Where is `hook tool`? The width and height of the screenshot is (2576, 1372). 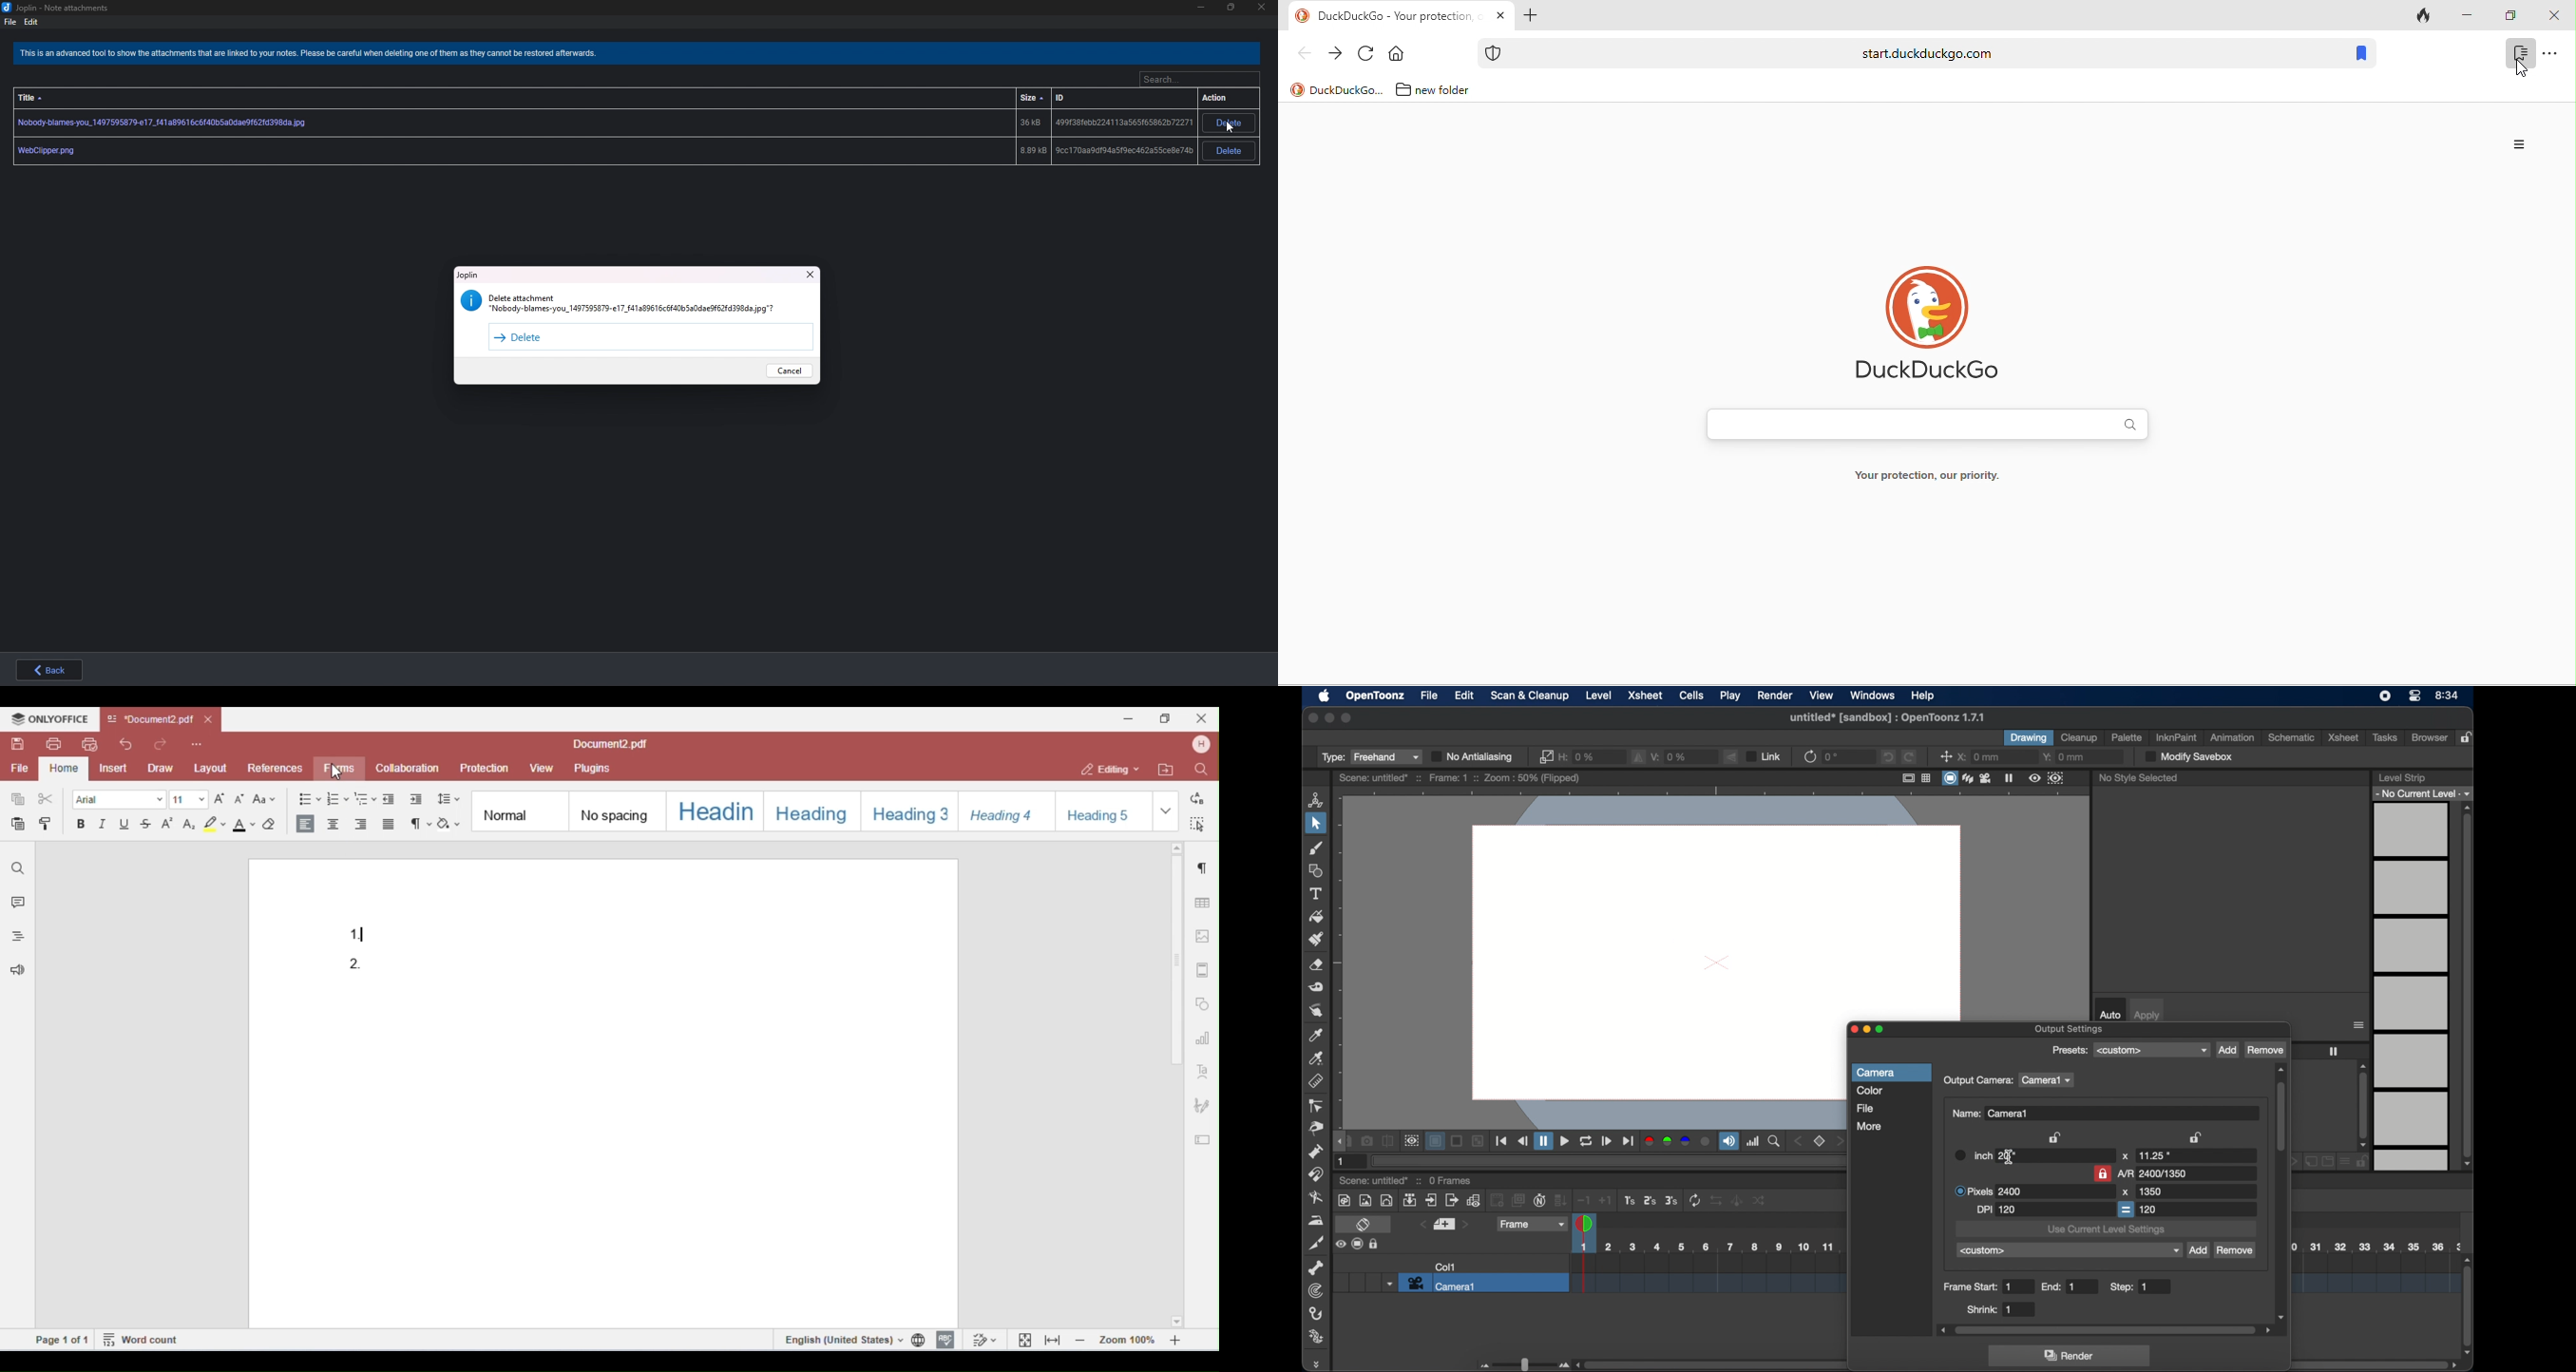 hook tool is located at coordinates (1317, 1314).